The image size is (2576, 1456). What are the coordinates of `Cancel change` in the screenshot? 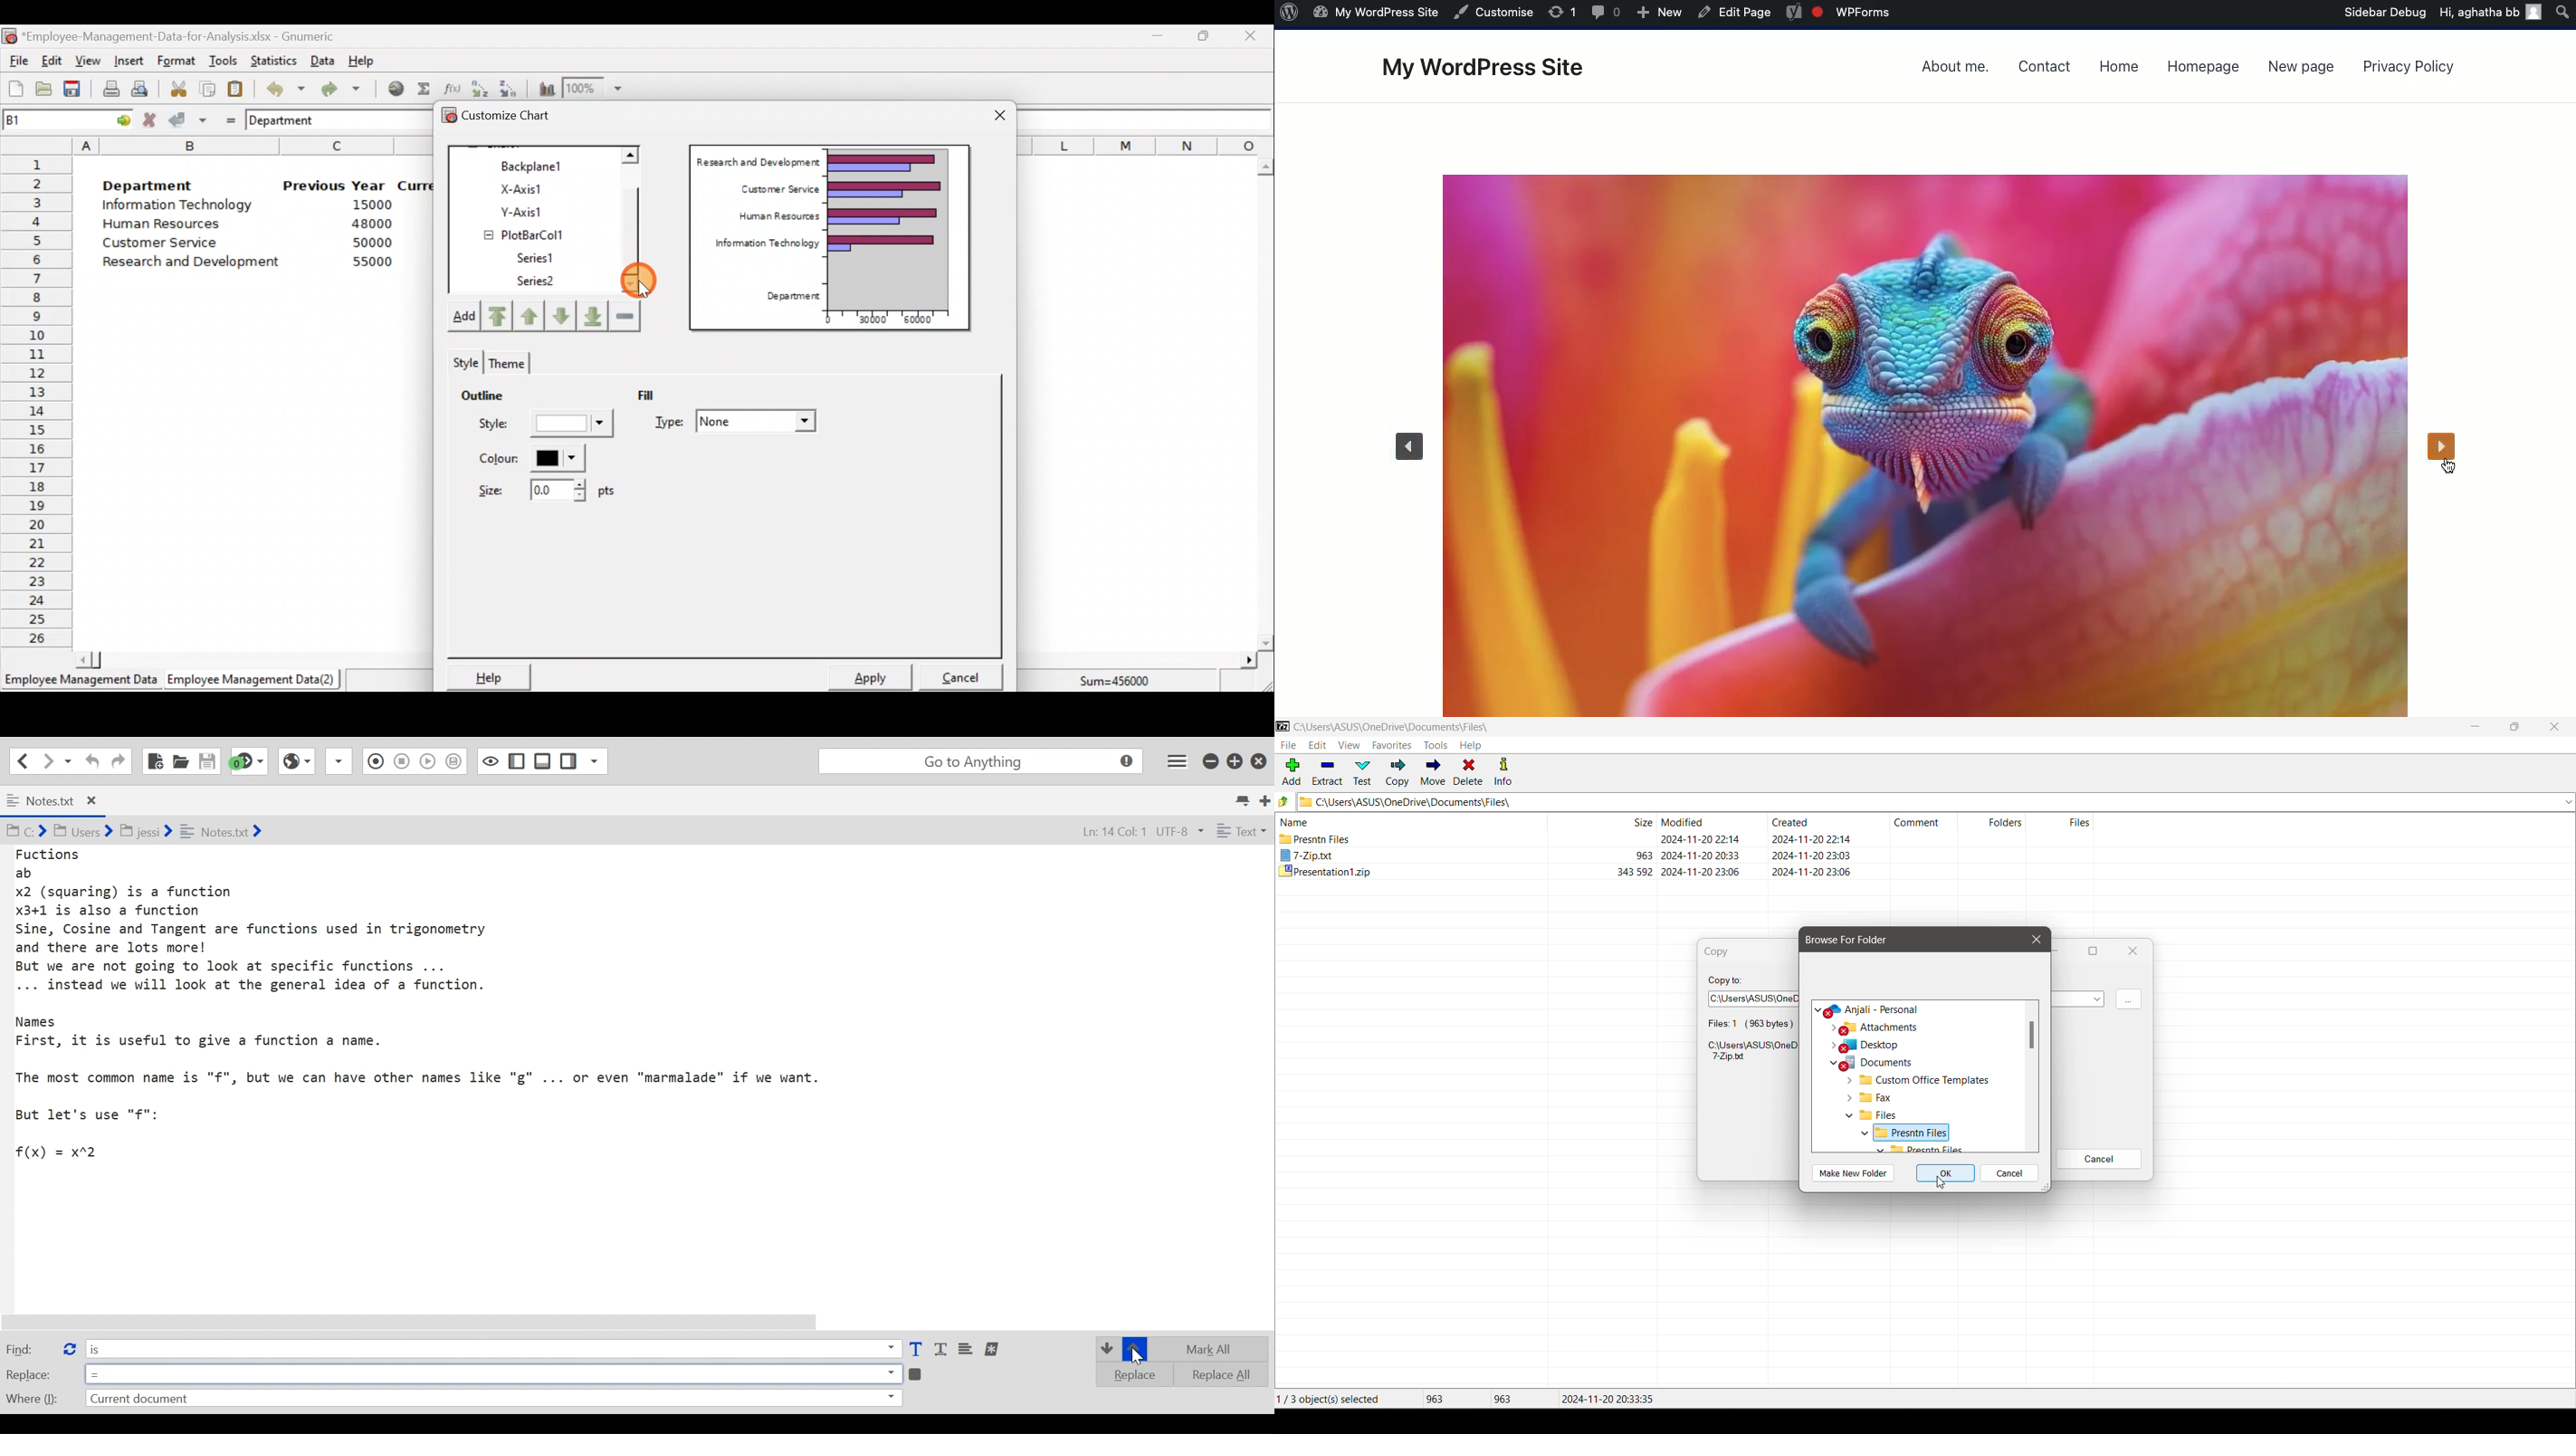 It's located at (151, 120).